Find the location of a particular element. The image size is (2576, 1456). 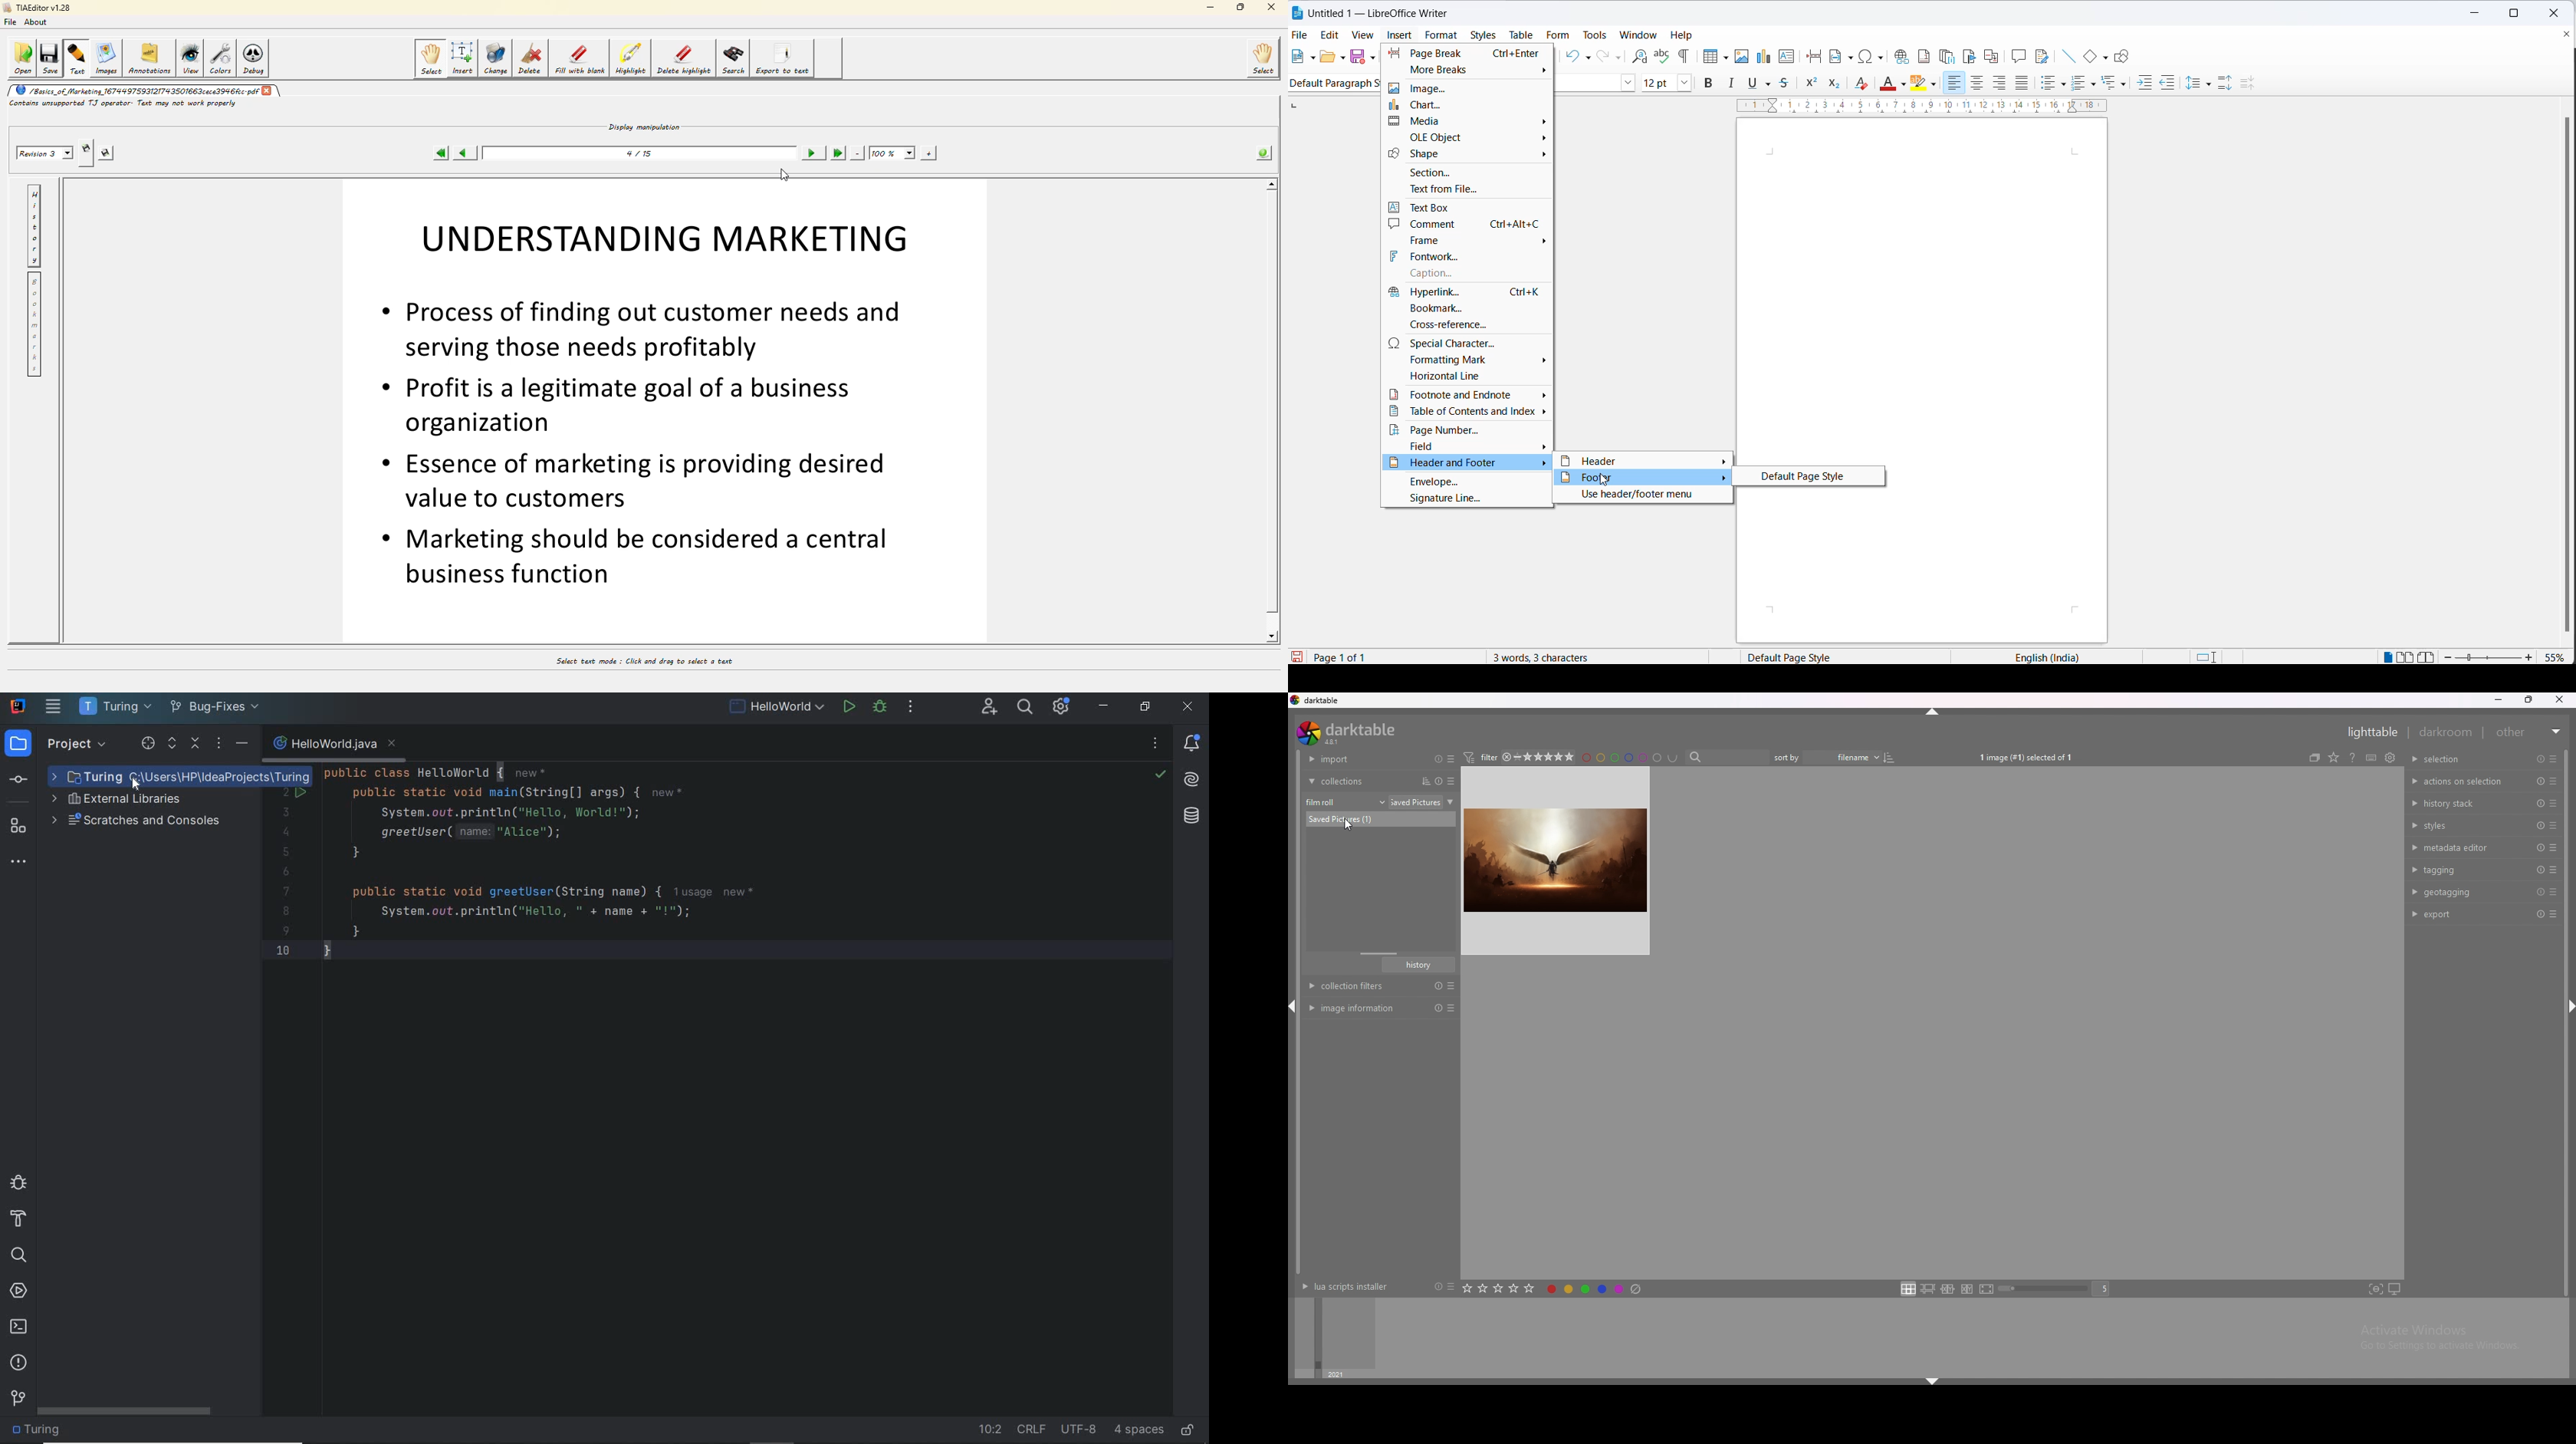

sort bar is located at coordinates (1791, 758).